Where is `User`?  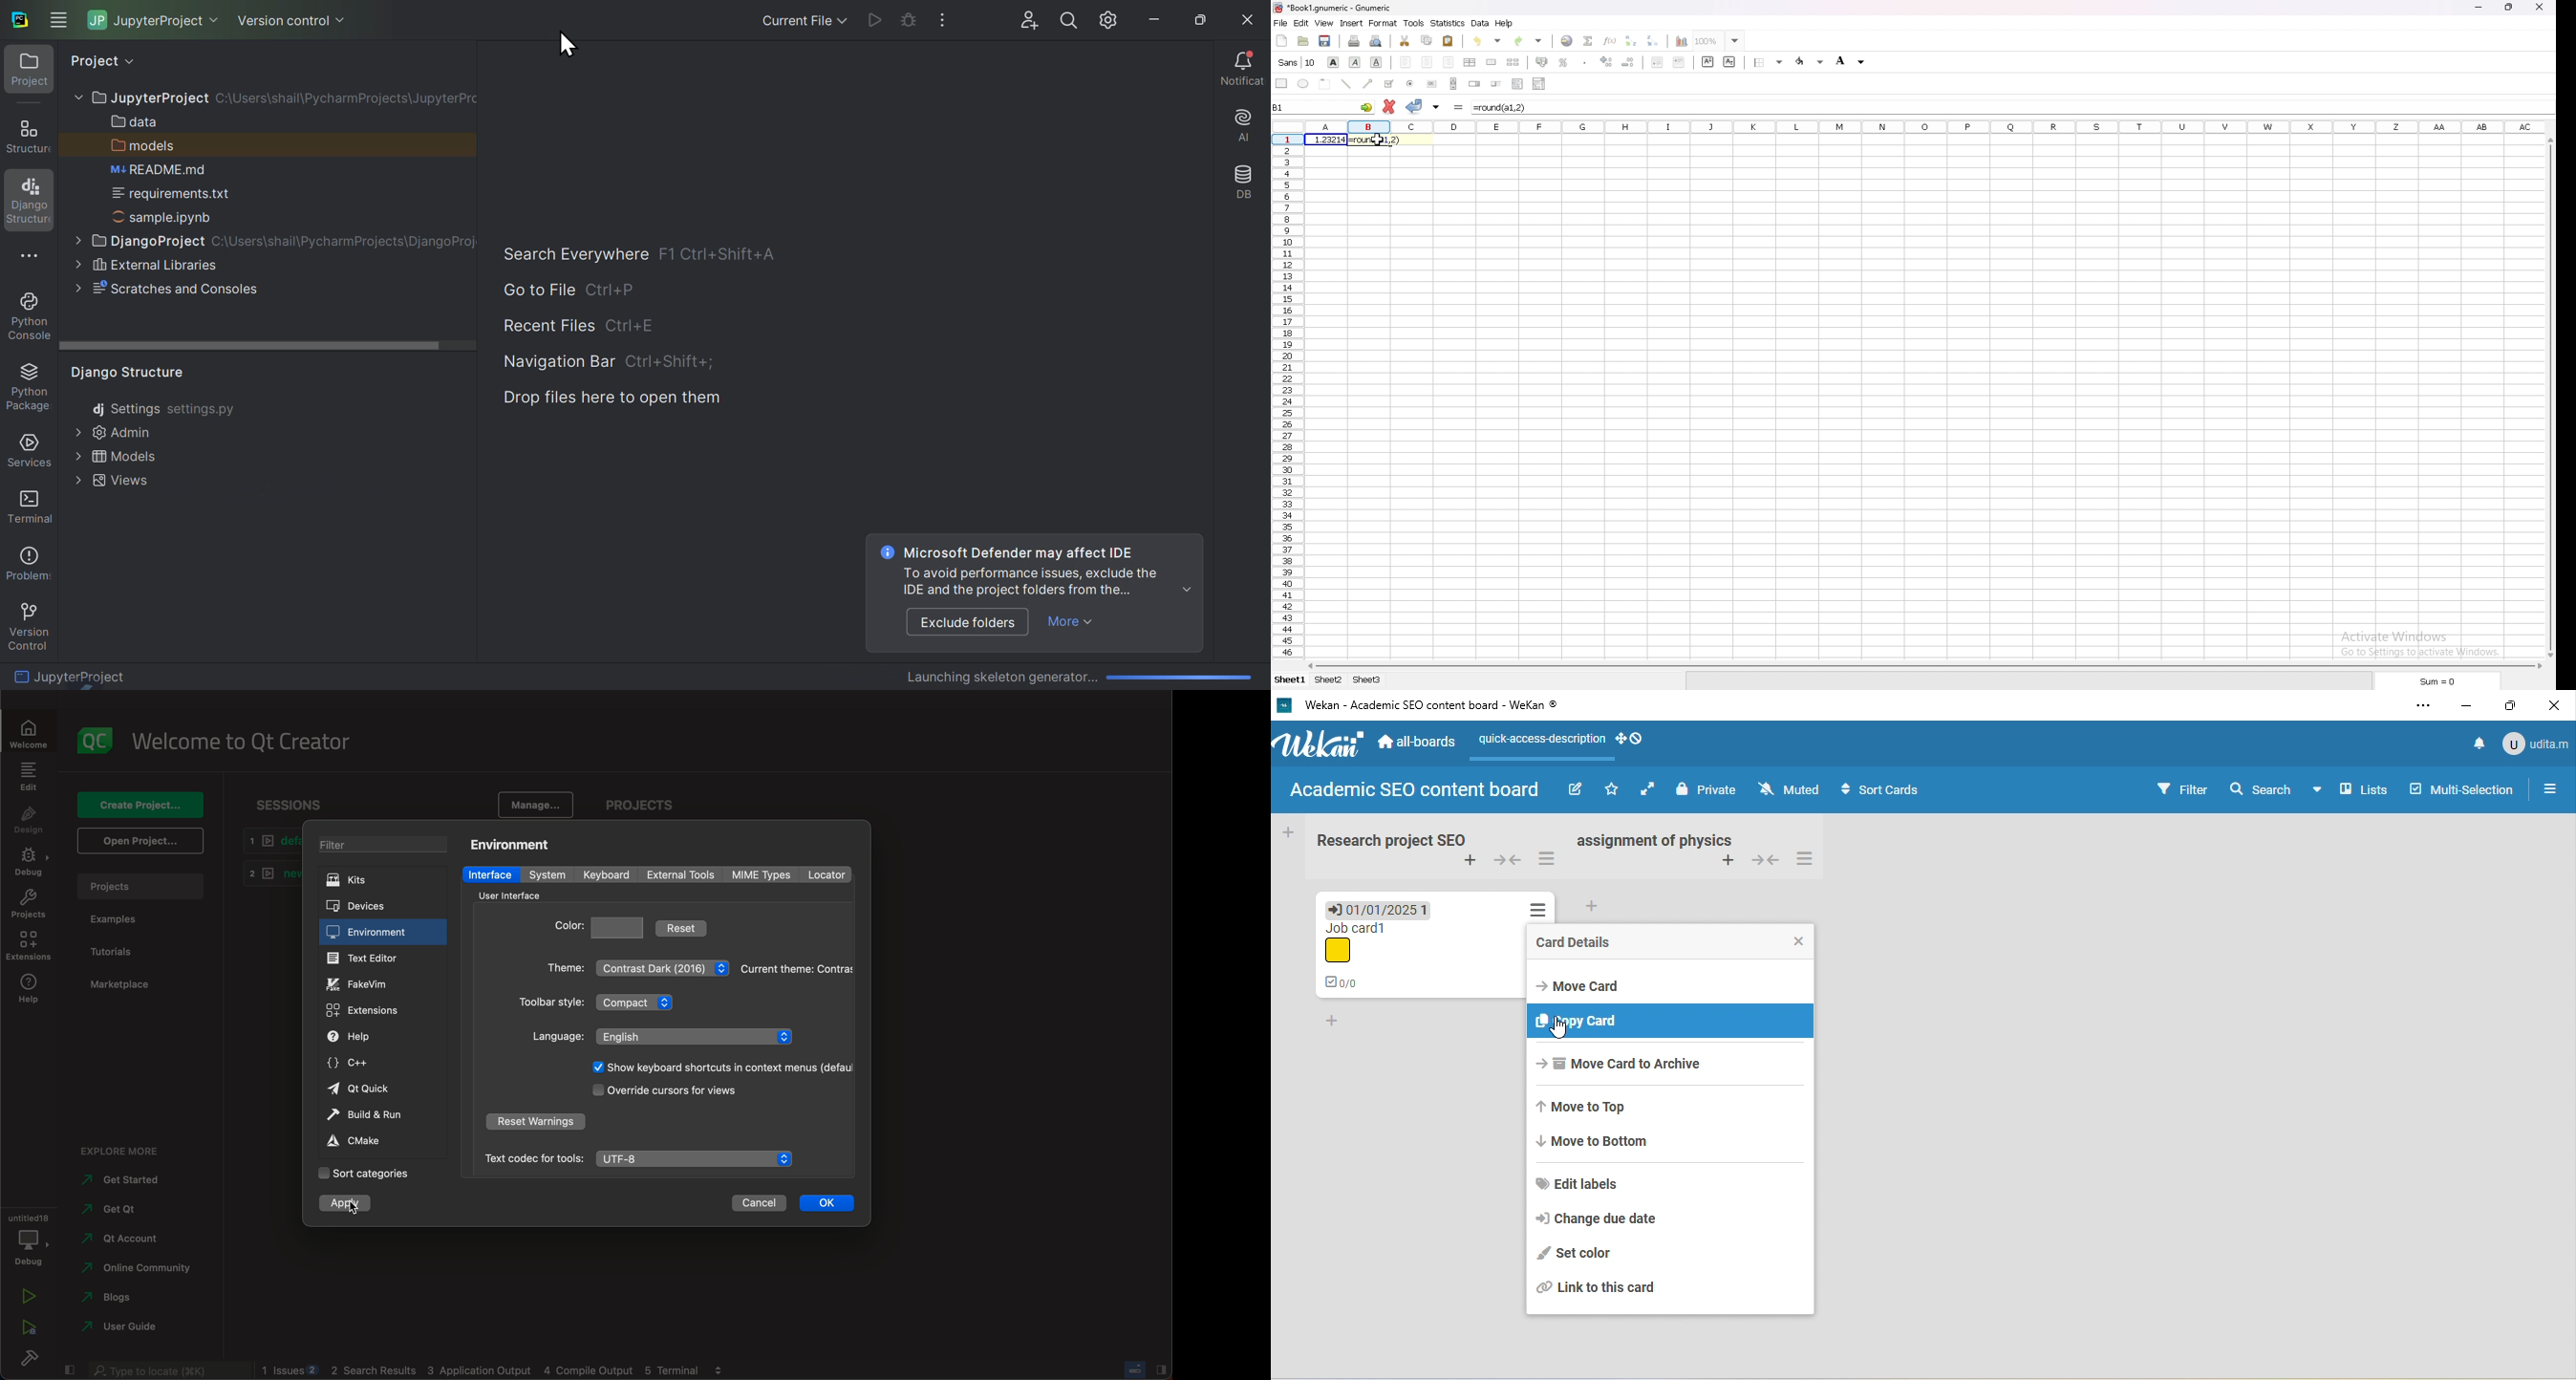 User is located at coordinates (1031, 21).